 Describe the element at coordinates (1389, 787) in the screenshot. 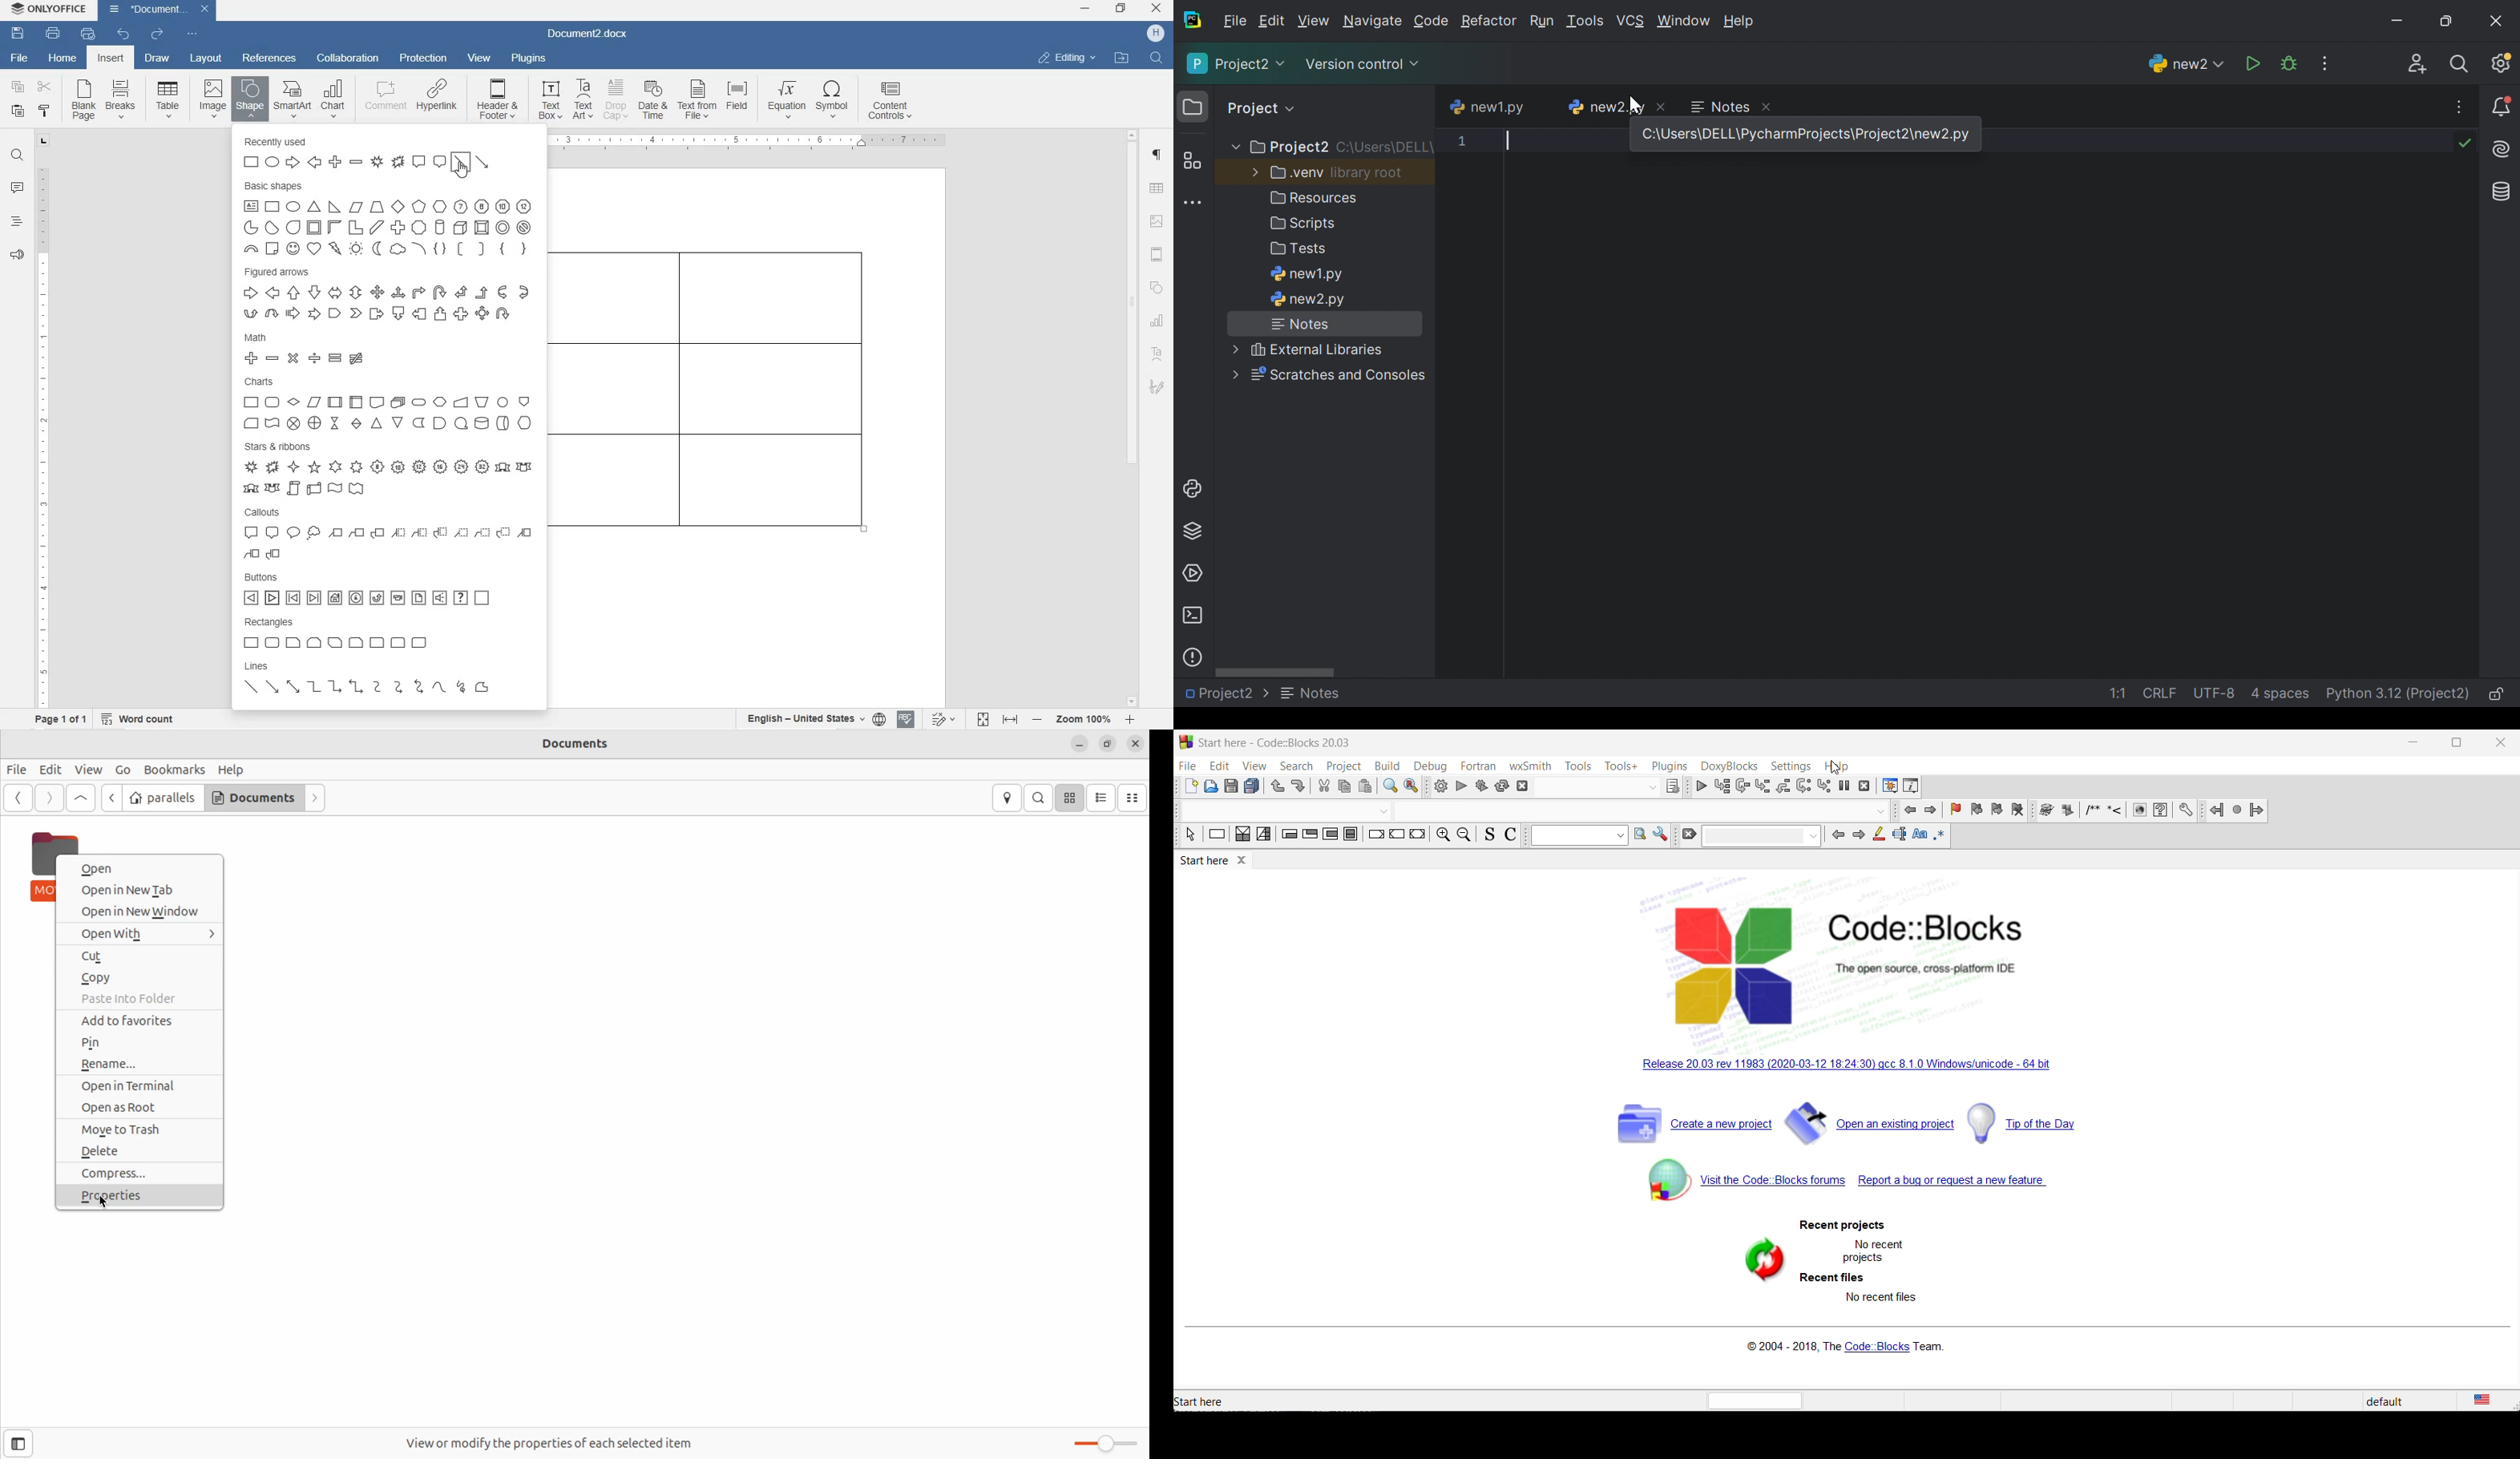

I see `find` at that location.